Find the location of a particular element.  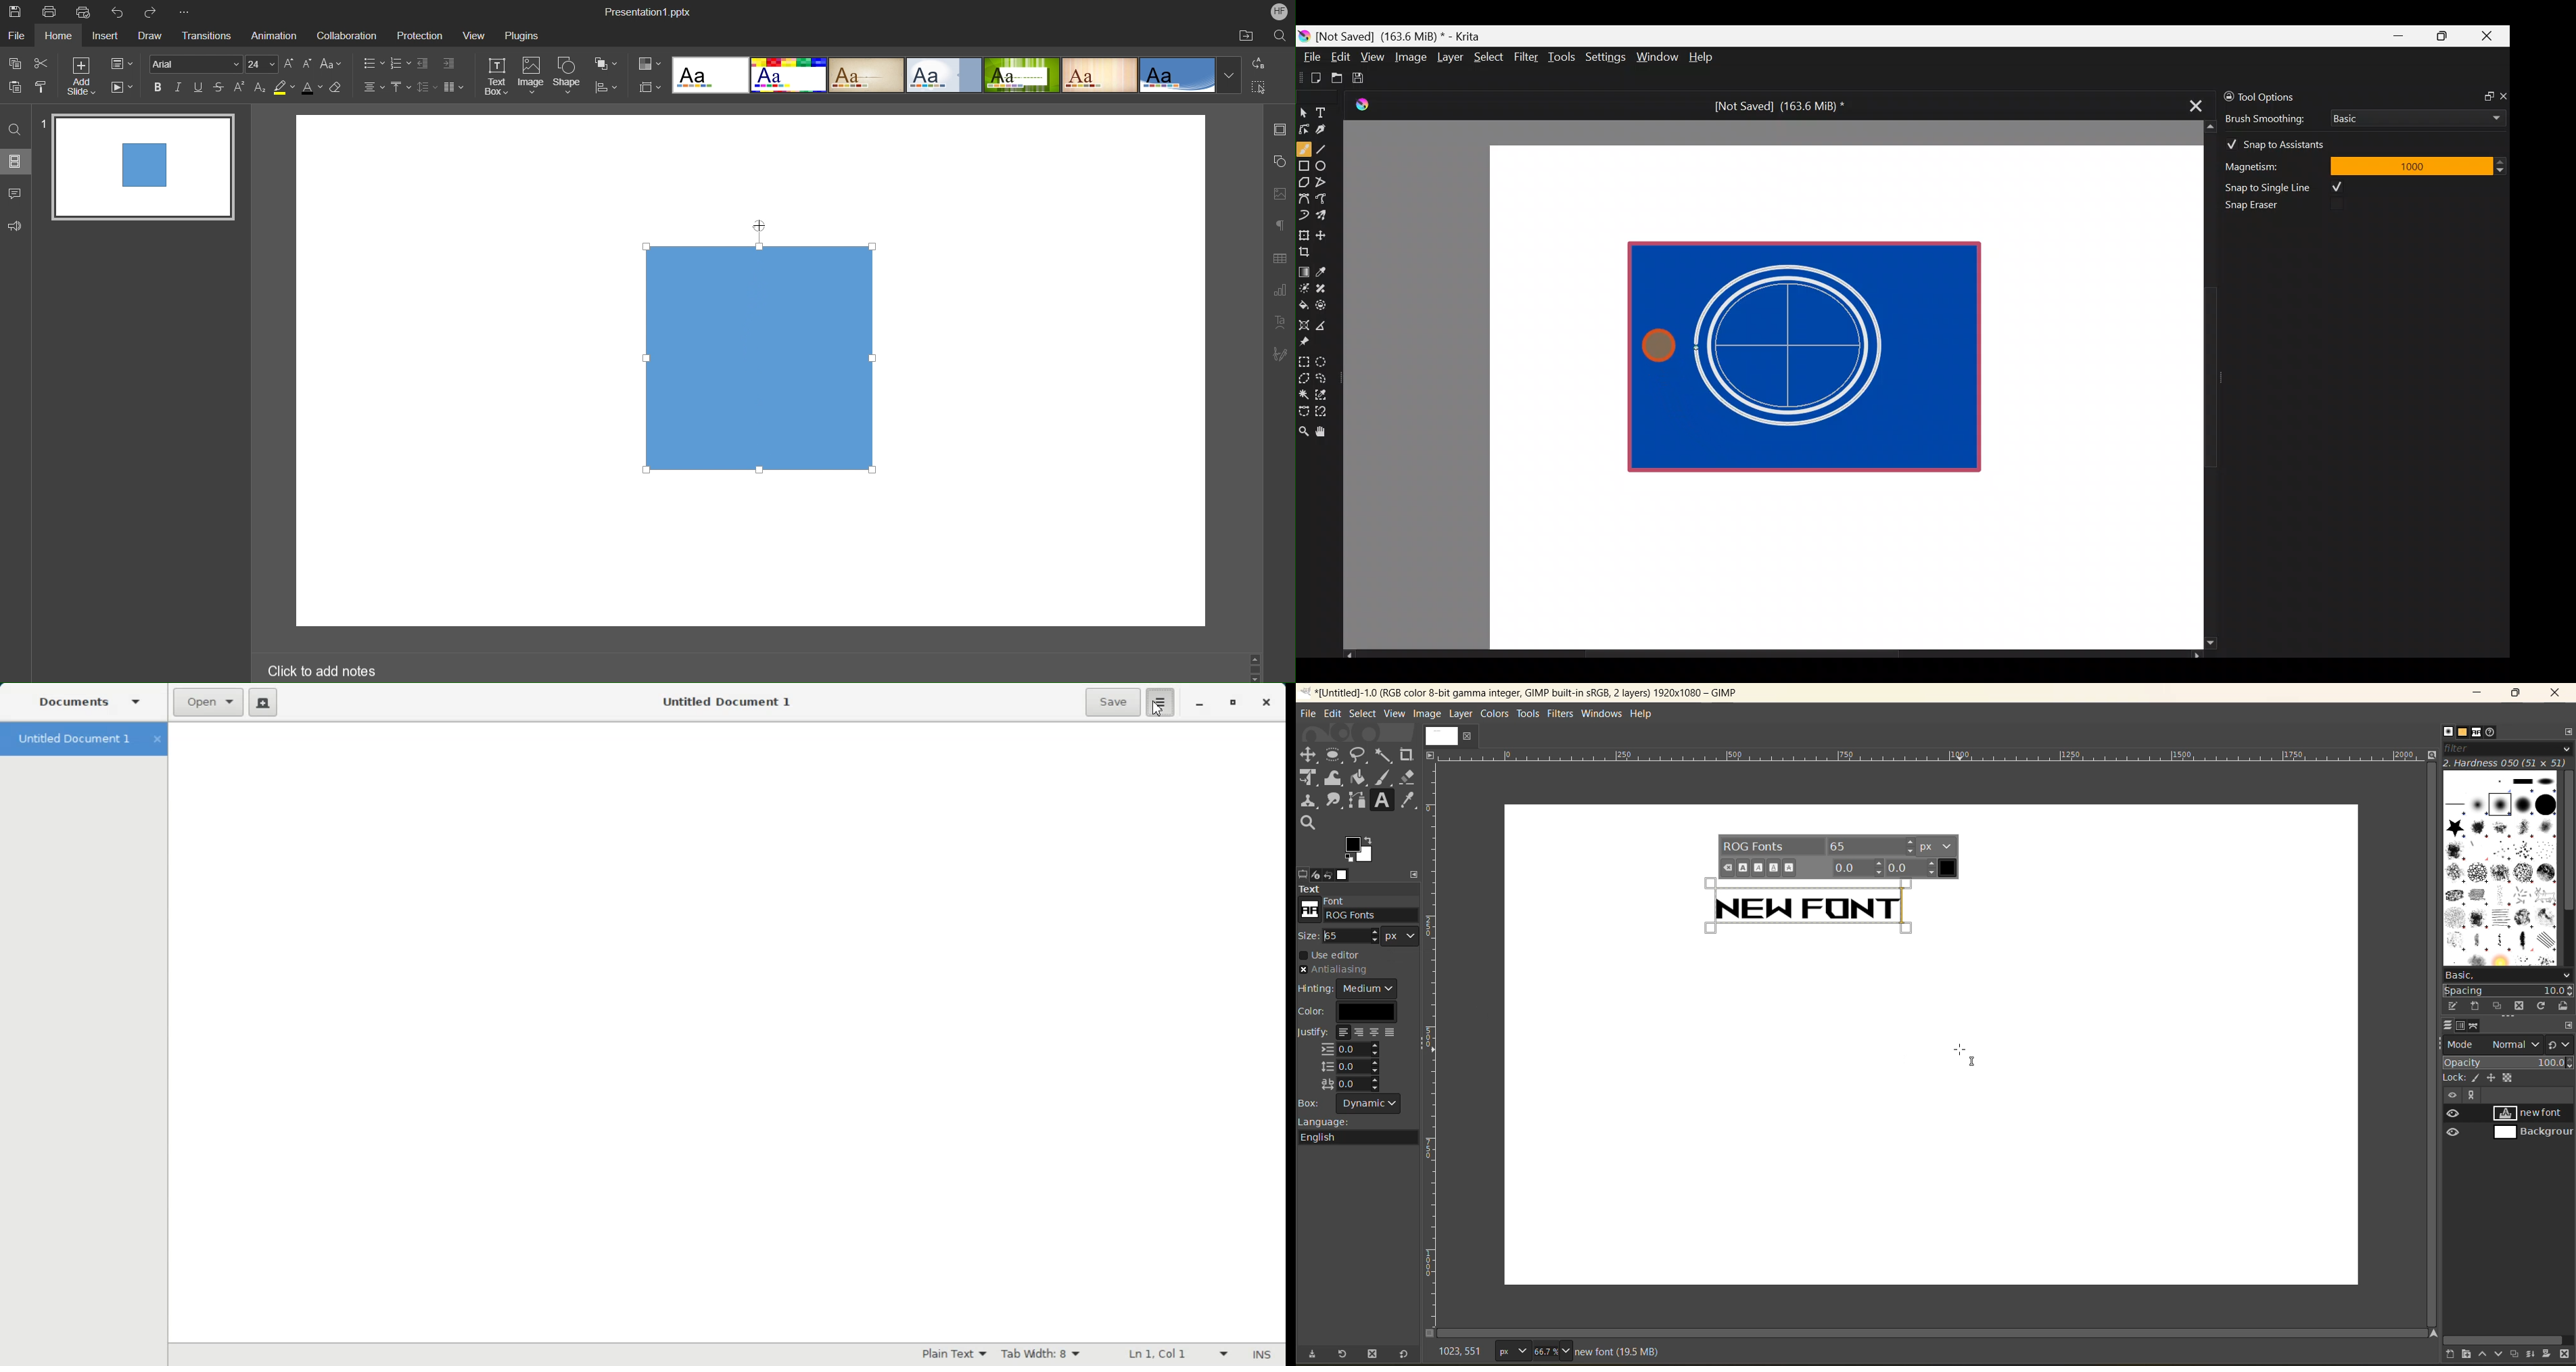

Ellipse tool is located at coordinates (1327, 164).